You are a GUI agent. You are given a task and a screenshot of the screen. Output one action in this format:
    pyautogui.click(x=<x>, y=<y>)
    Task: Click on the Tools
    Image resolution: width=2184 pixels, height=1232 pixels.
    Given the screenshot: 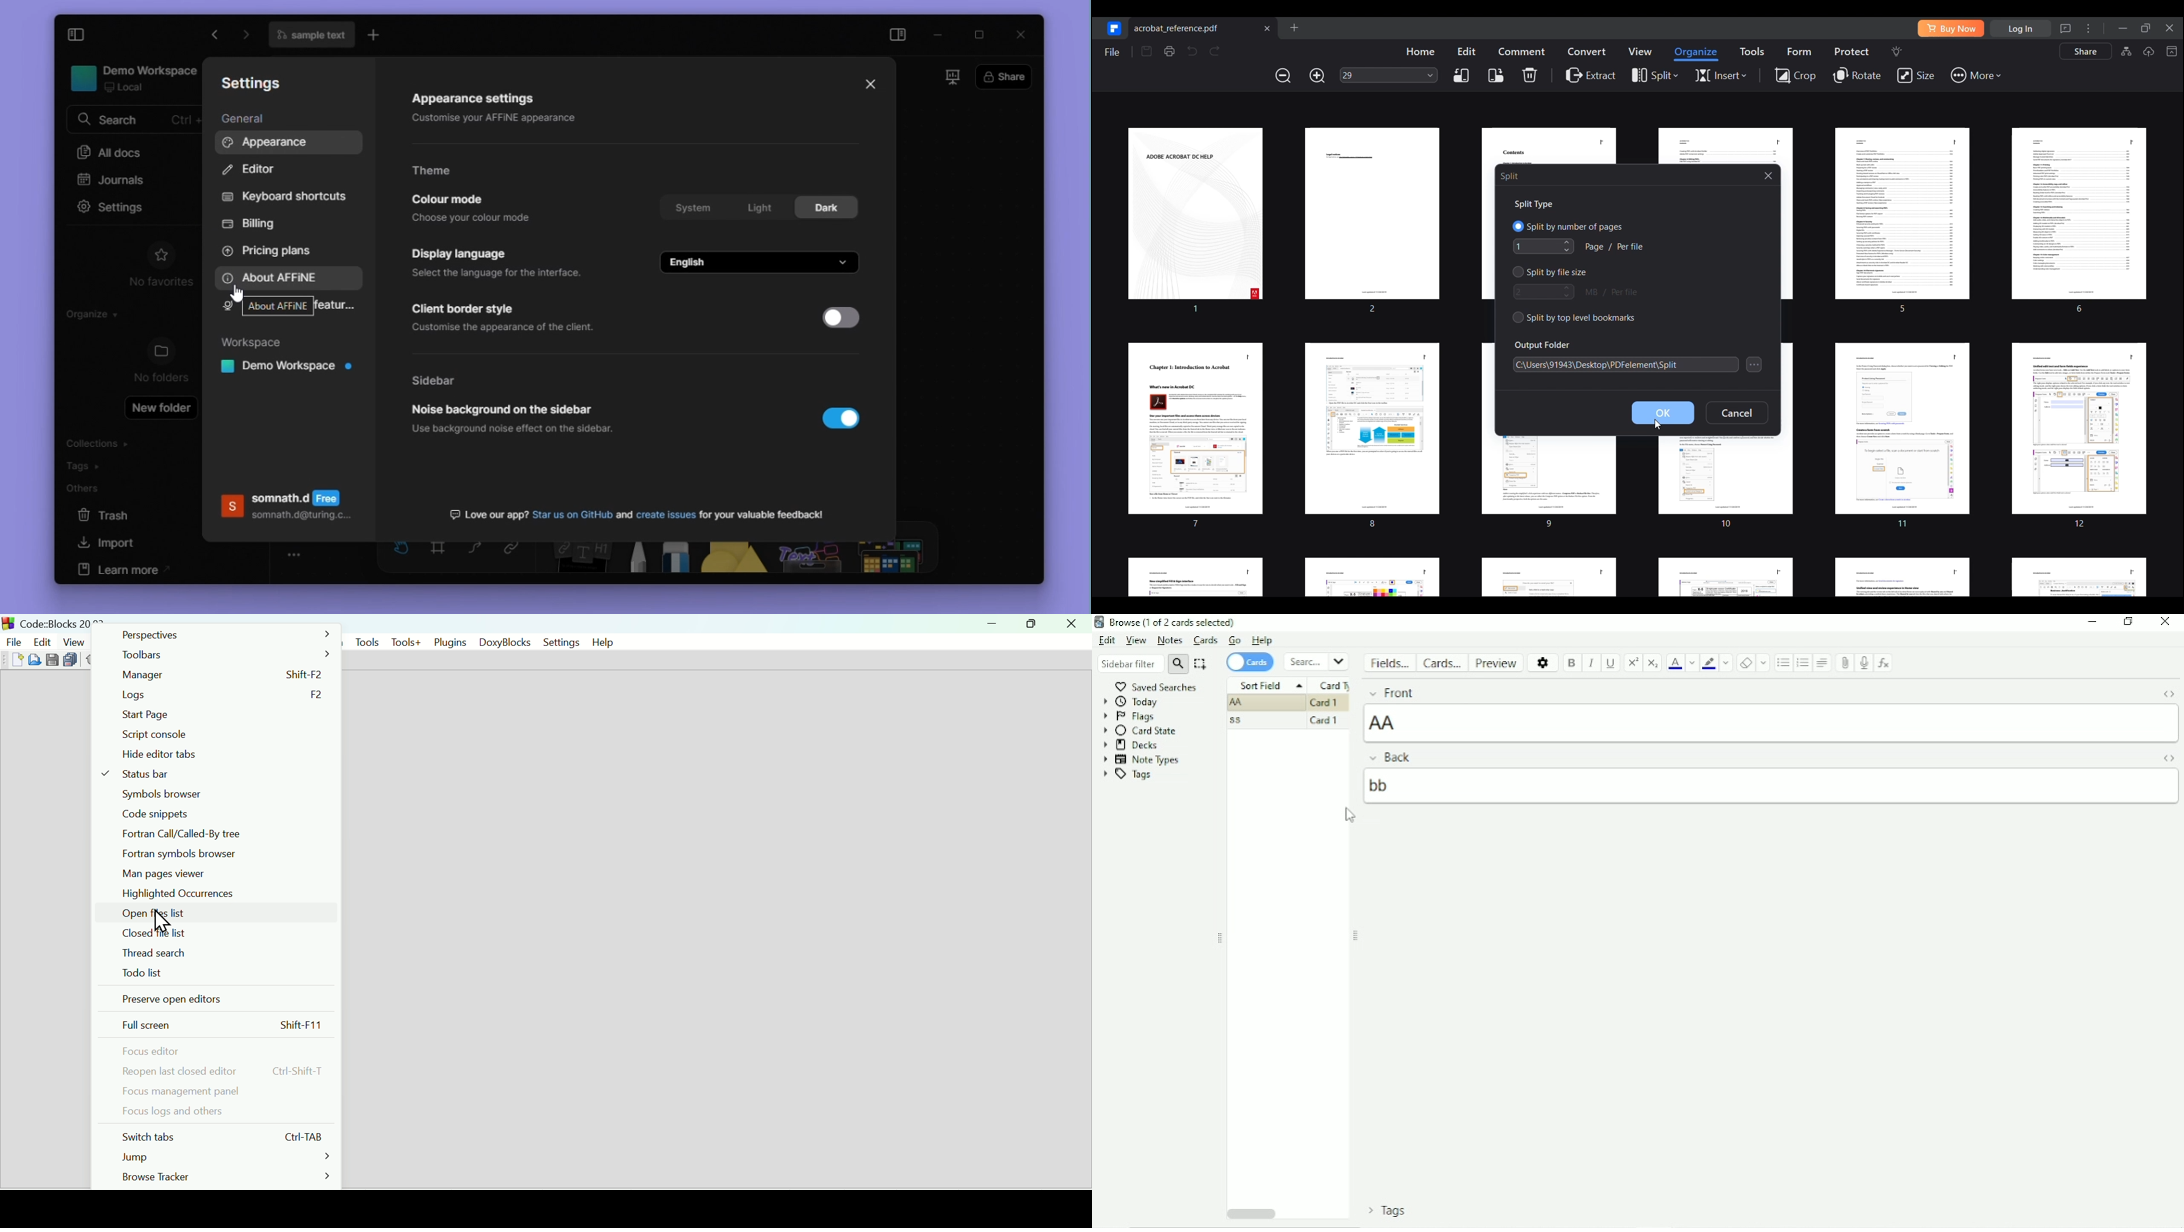 What is the action you would take?
    pyautogui.click(x=365, y=641)
    